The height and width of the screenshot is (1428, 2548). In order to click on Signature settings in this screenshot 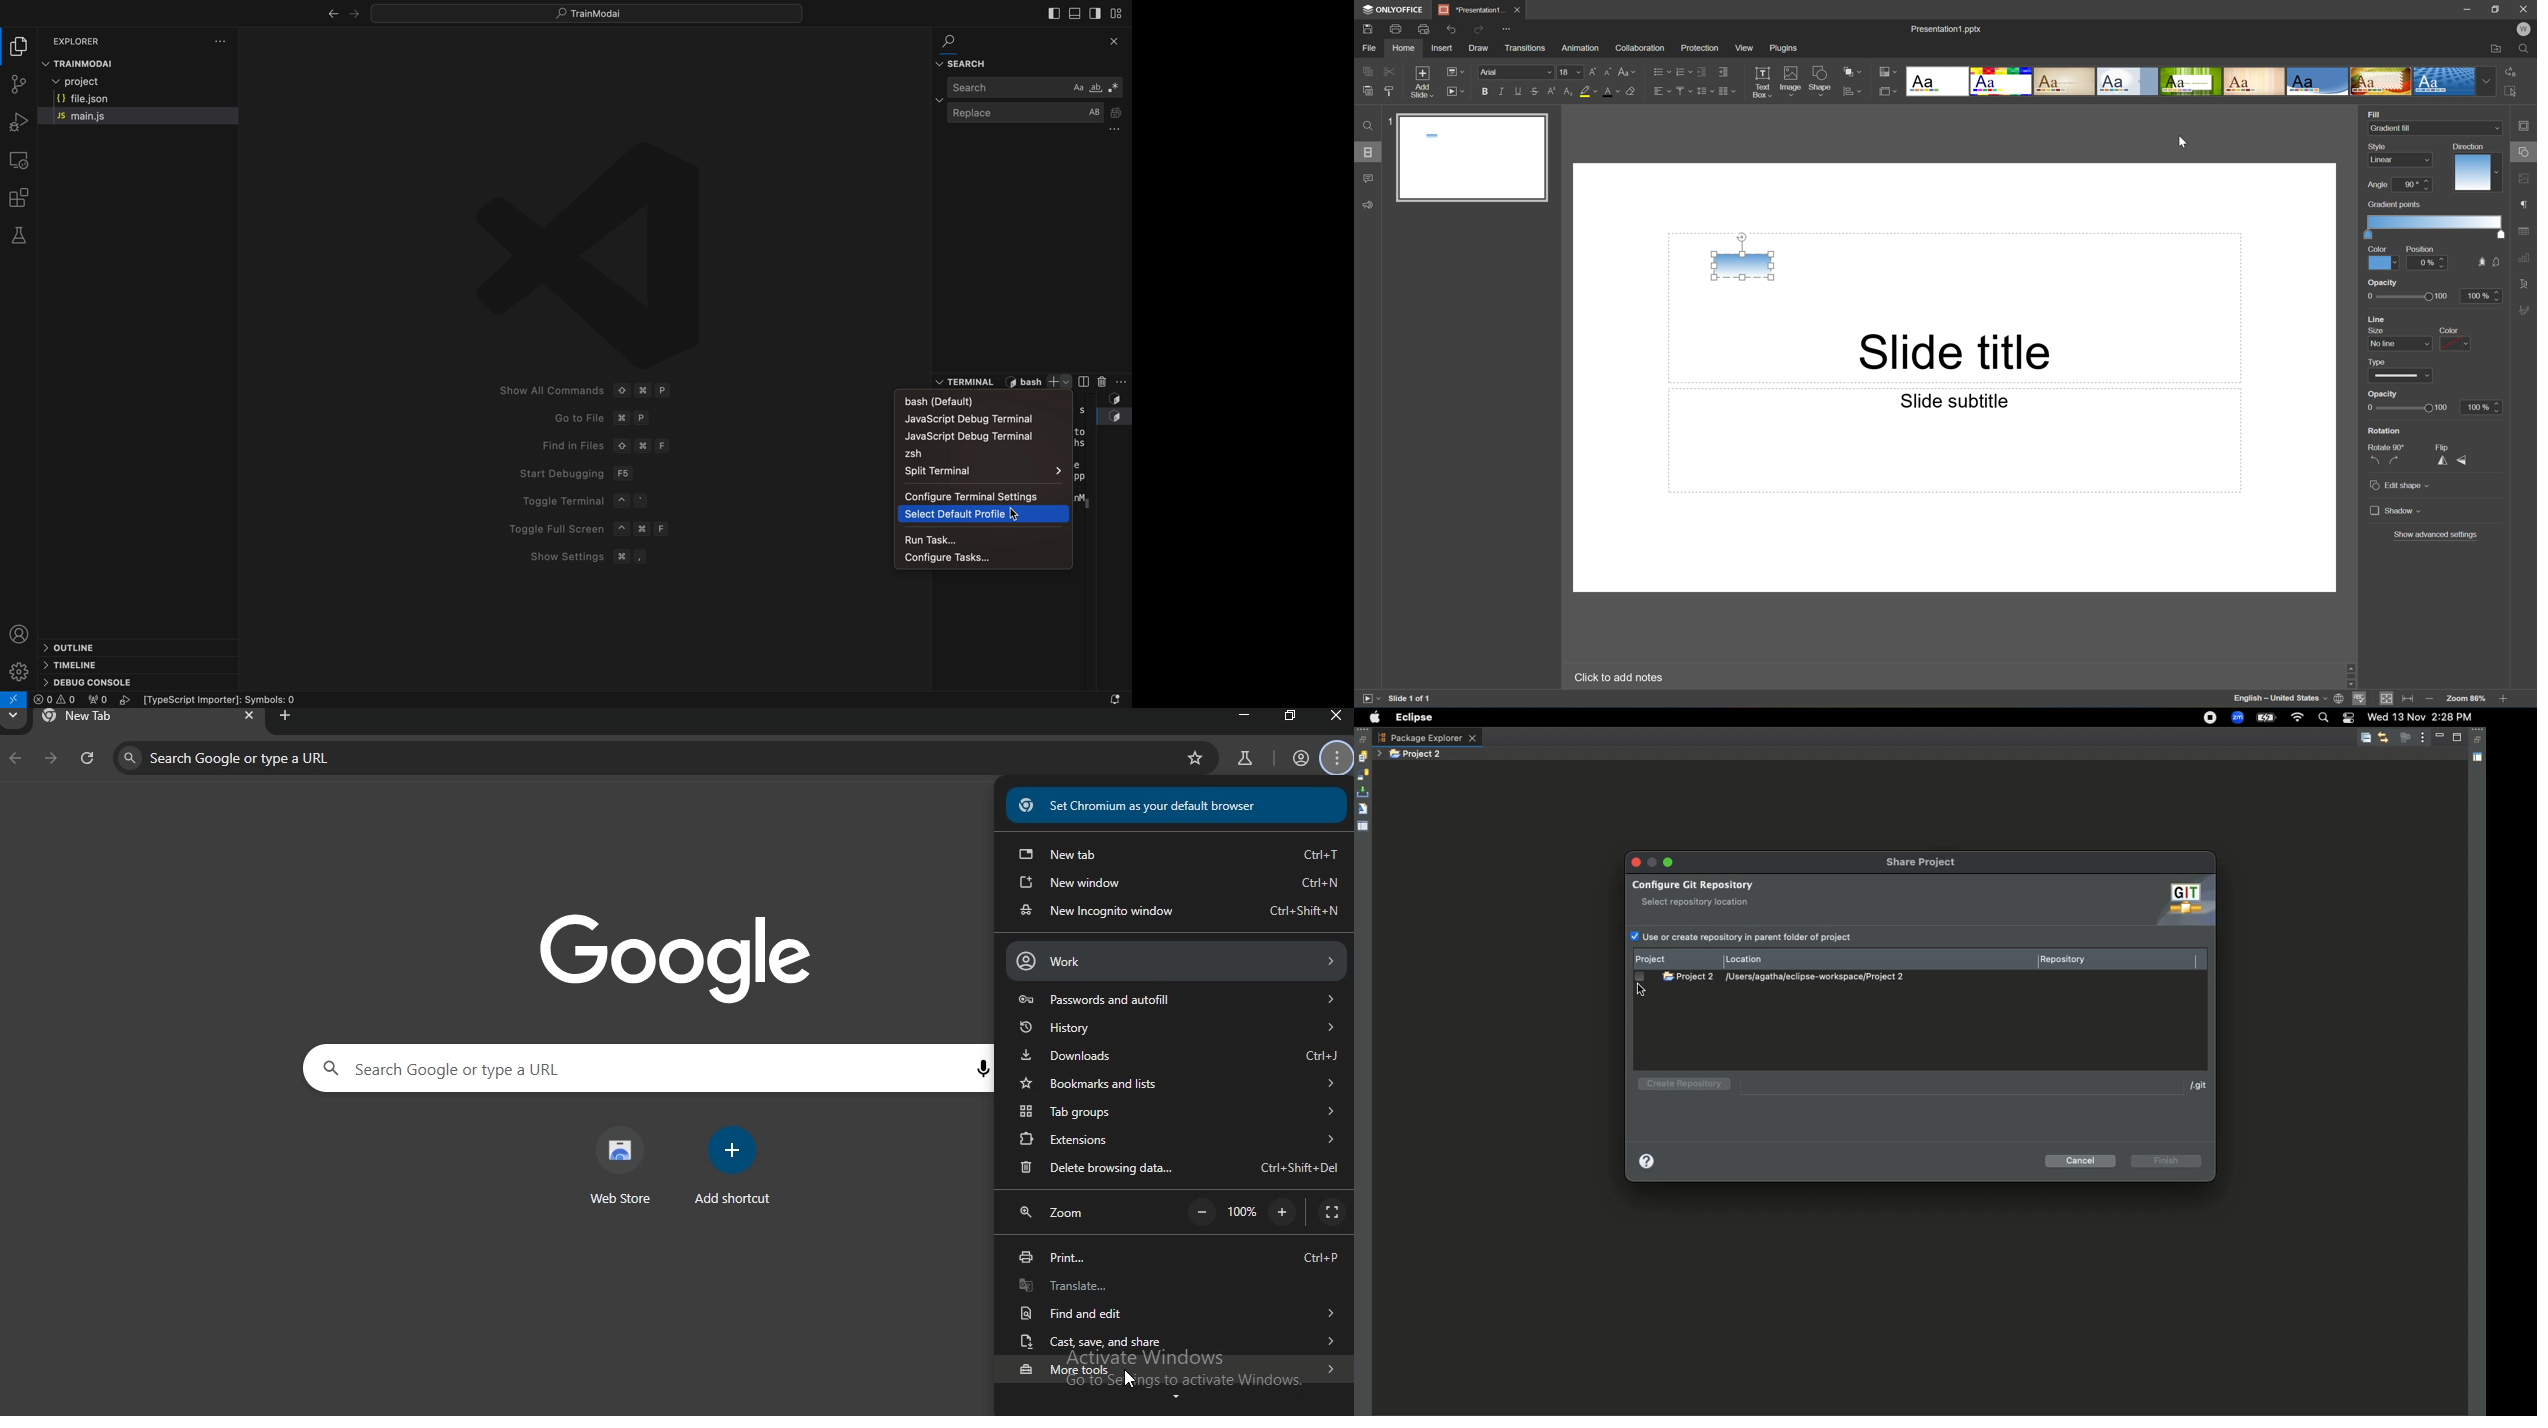, I will do `click(2526, 309)`.